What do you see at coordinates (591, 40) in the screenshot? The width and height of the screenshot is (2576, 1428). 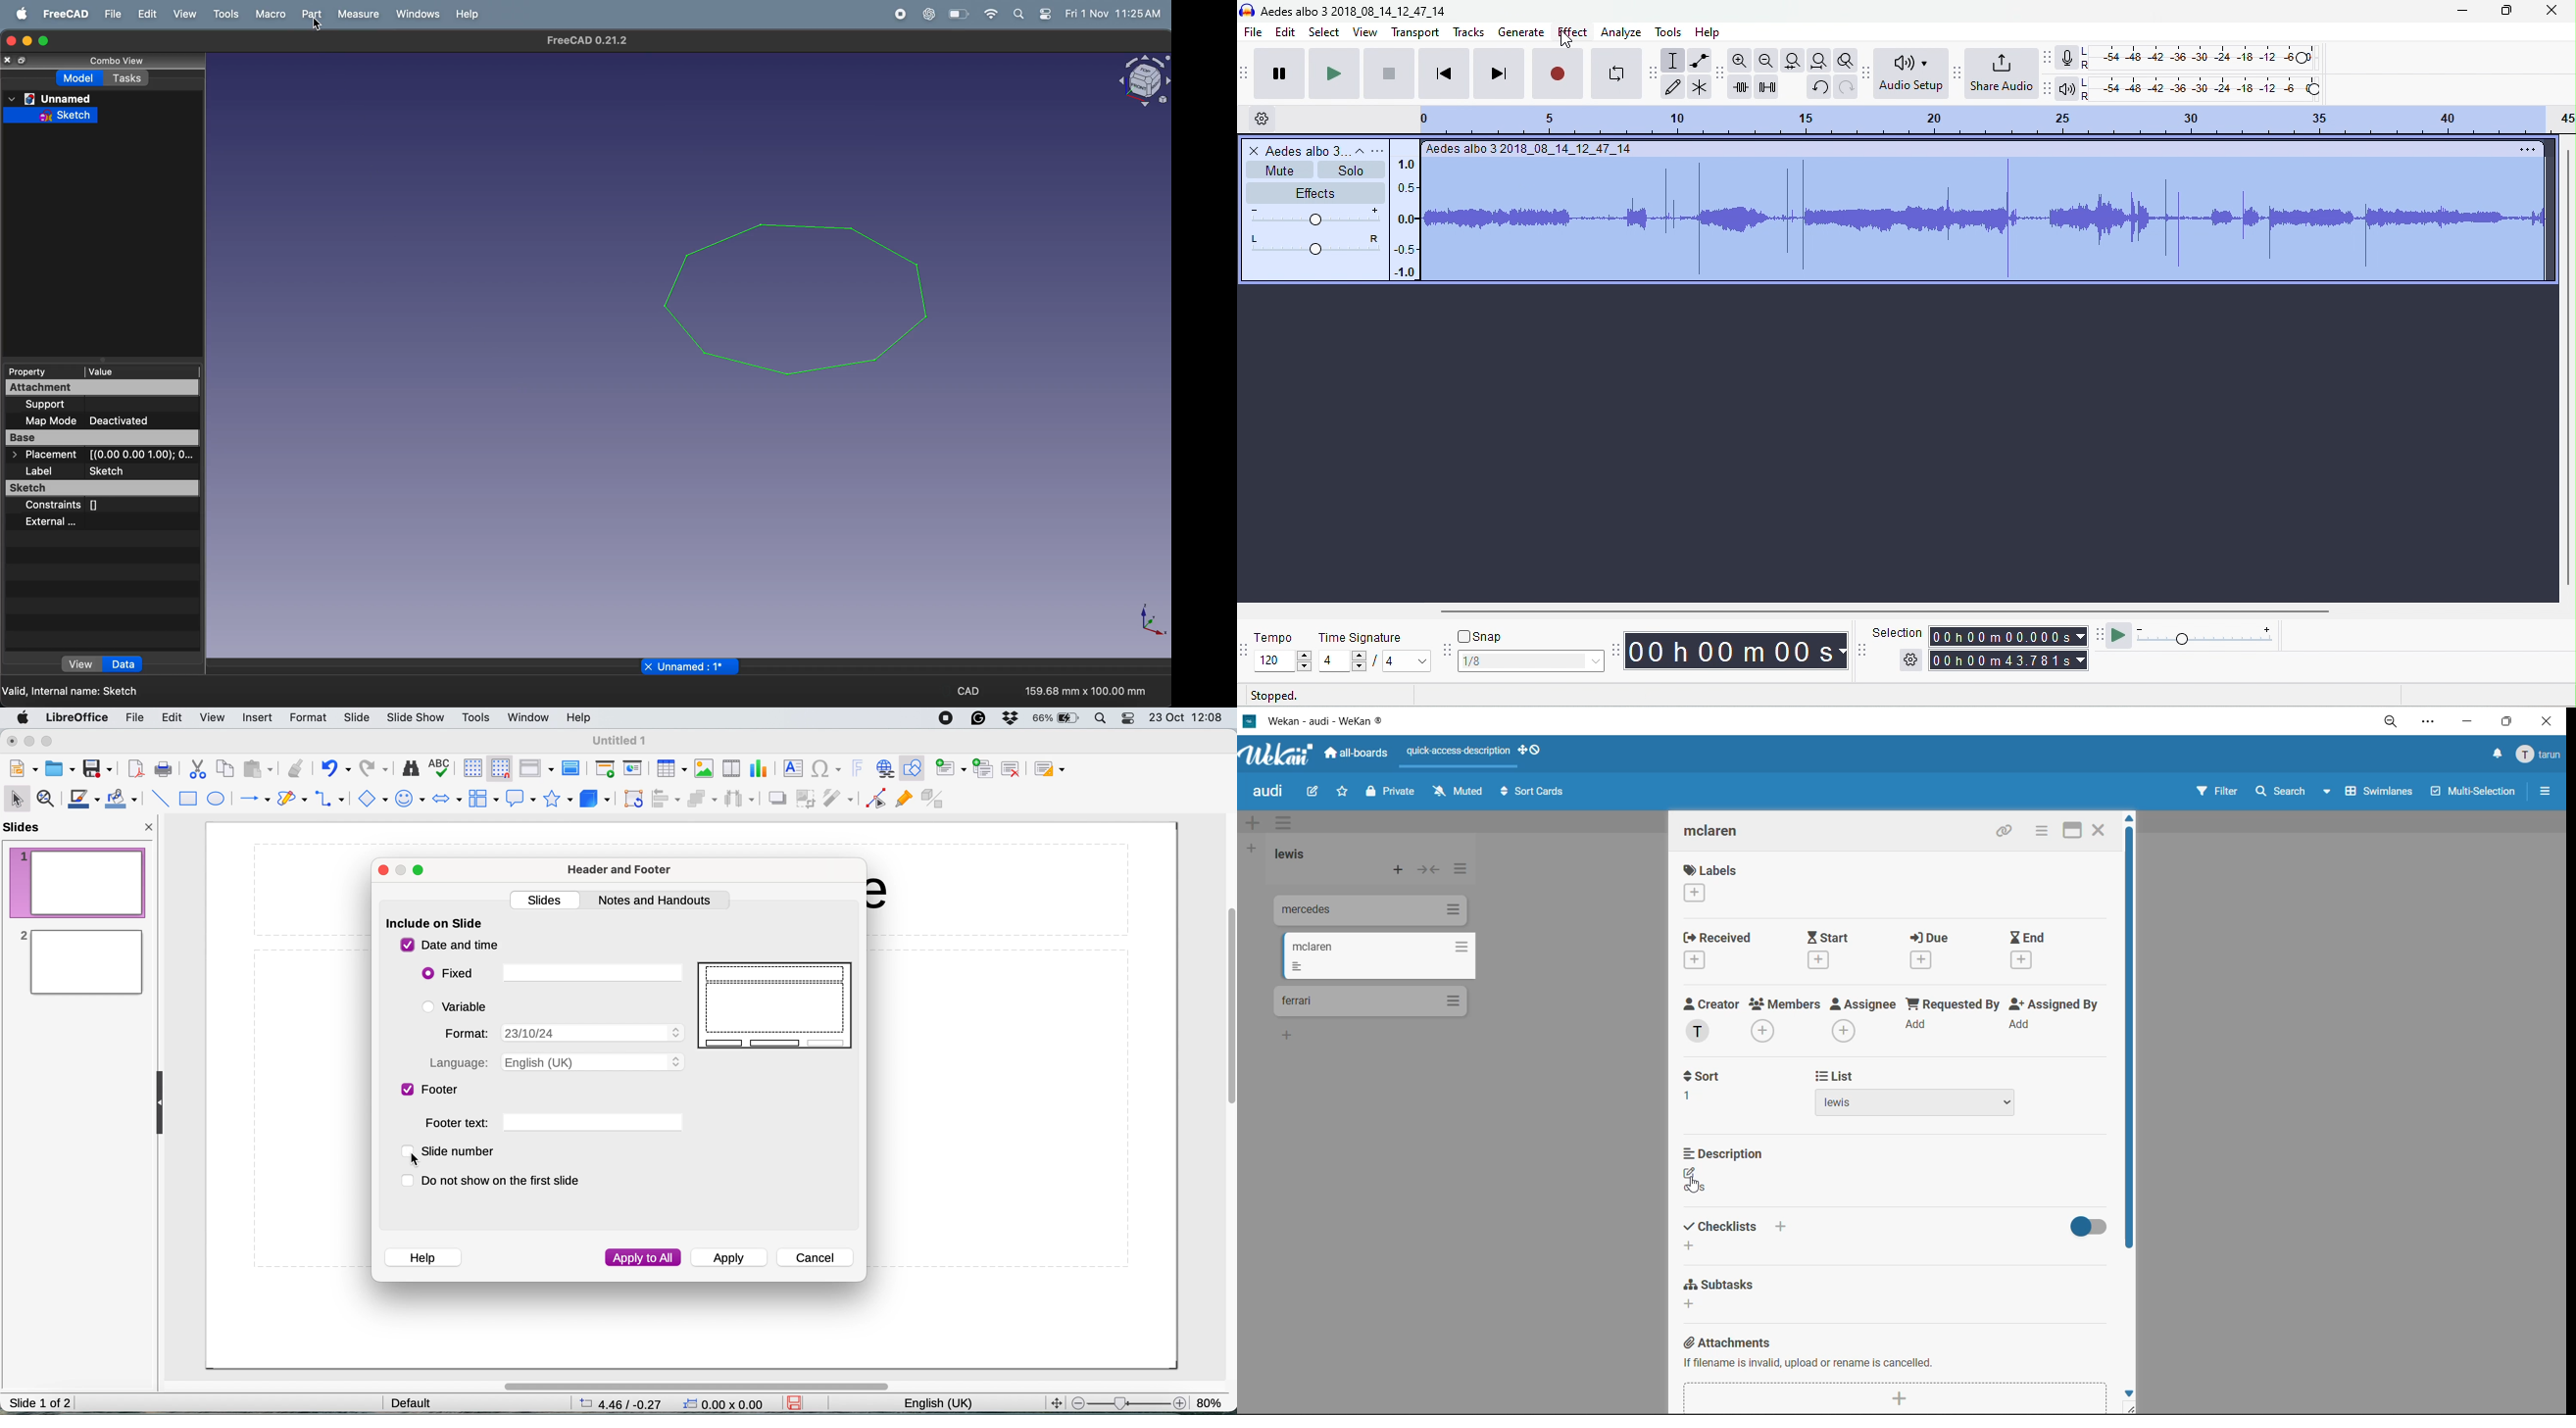 I see `FreeCAD 0.21.2` at bounding box center [591, 40].